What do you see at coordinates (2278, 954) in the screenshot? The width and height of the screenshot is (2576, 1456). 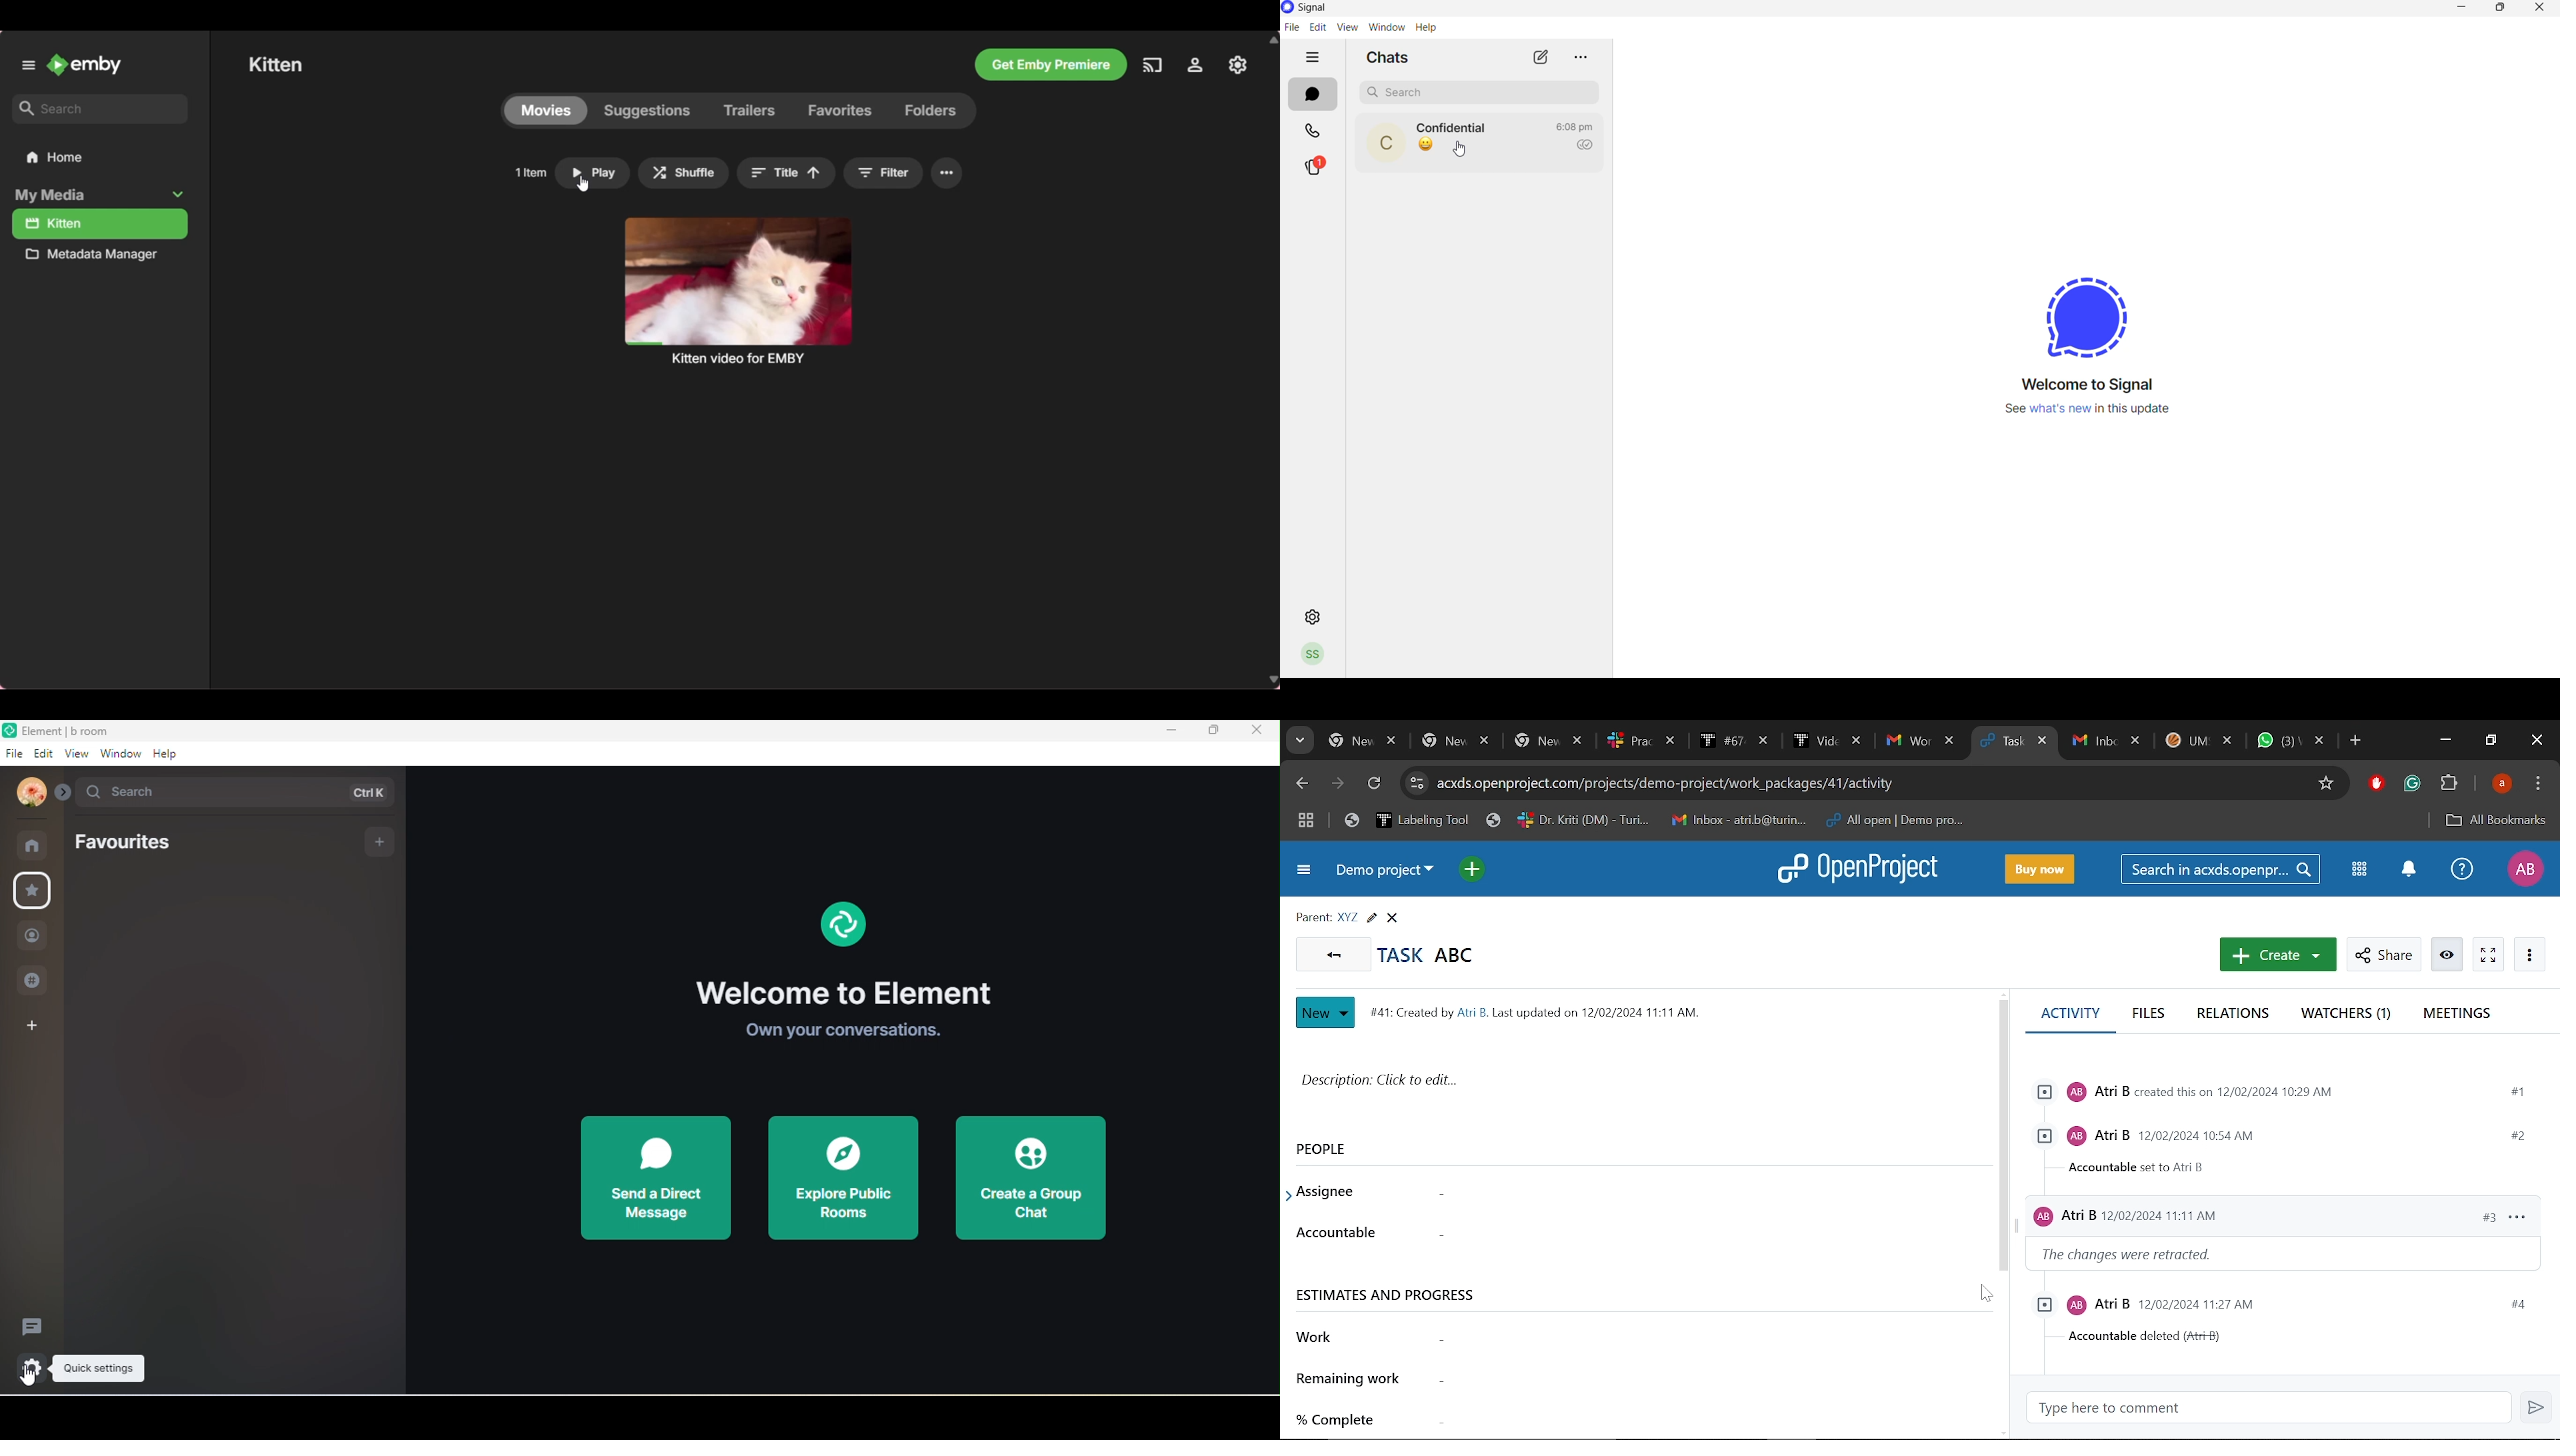 I see `Create ` at bounding box center [2278, 954].